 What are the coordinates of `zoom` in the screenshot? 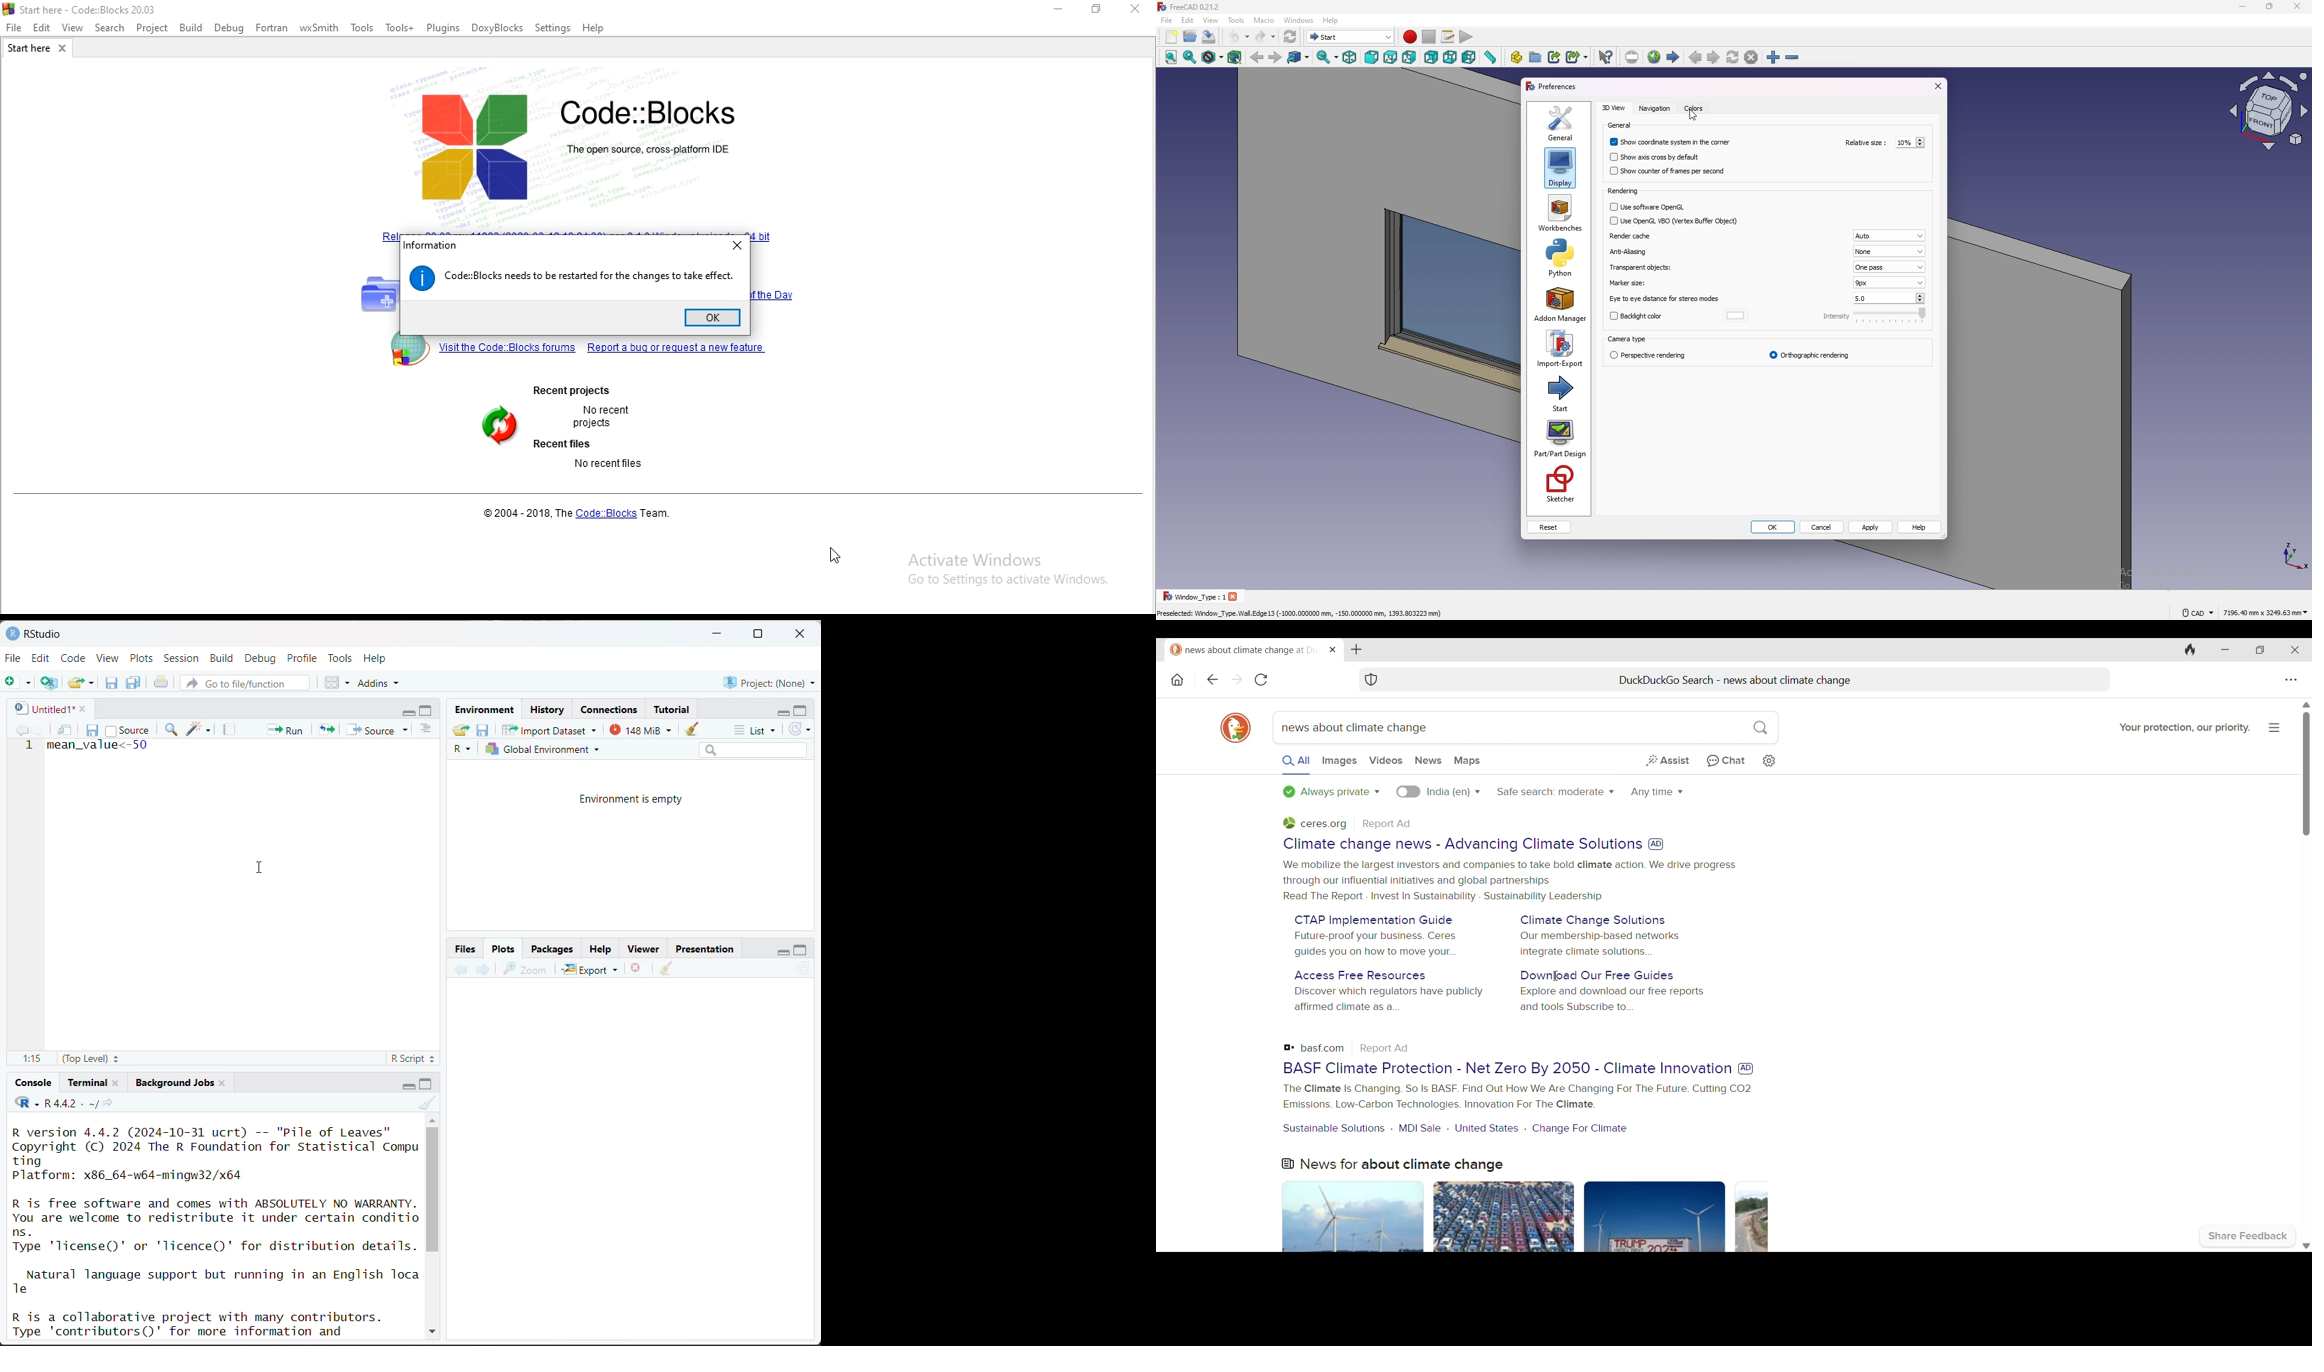 It's located at (525, 969).